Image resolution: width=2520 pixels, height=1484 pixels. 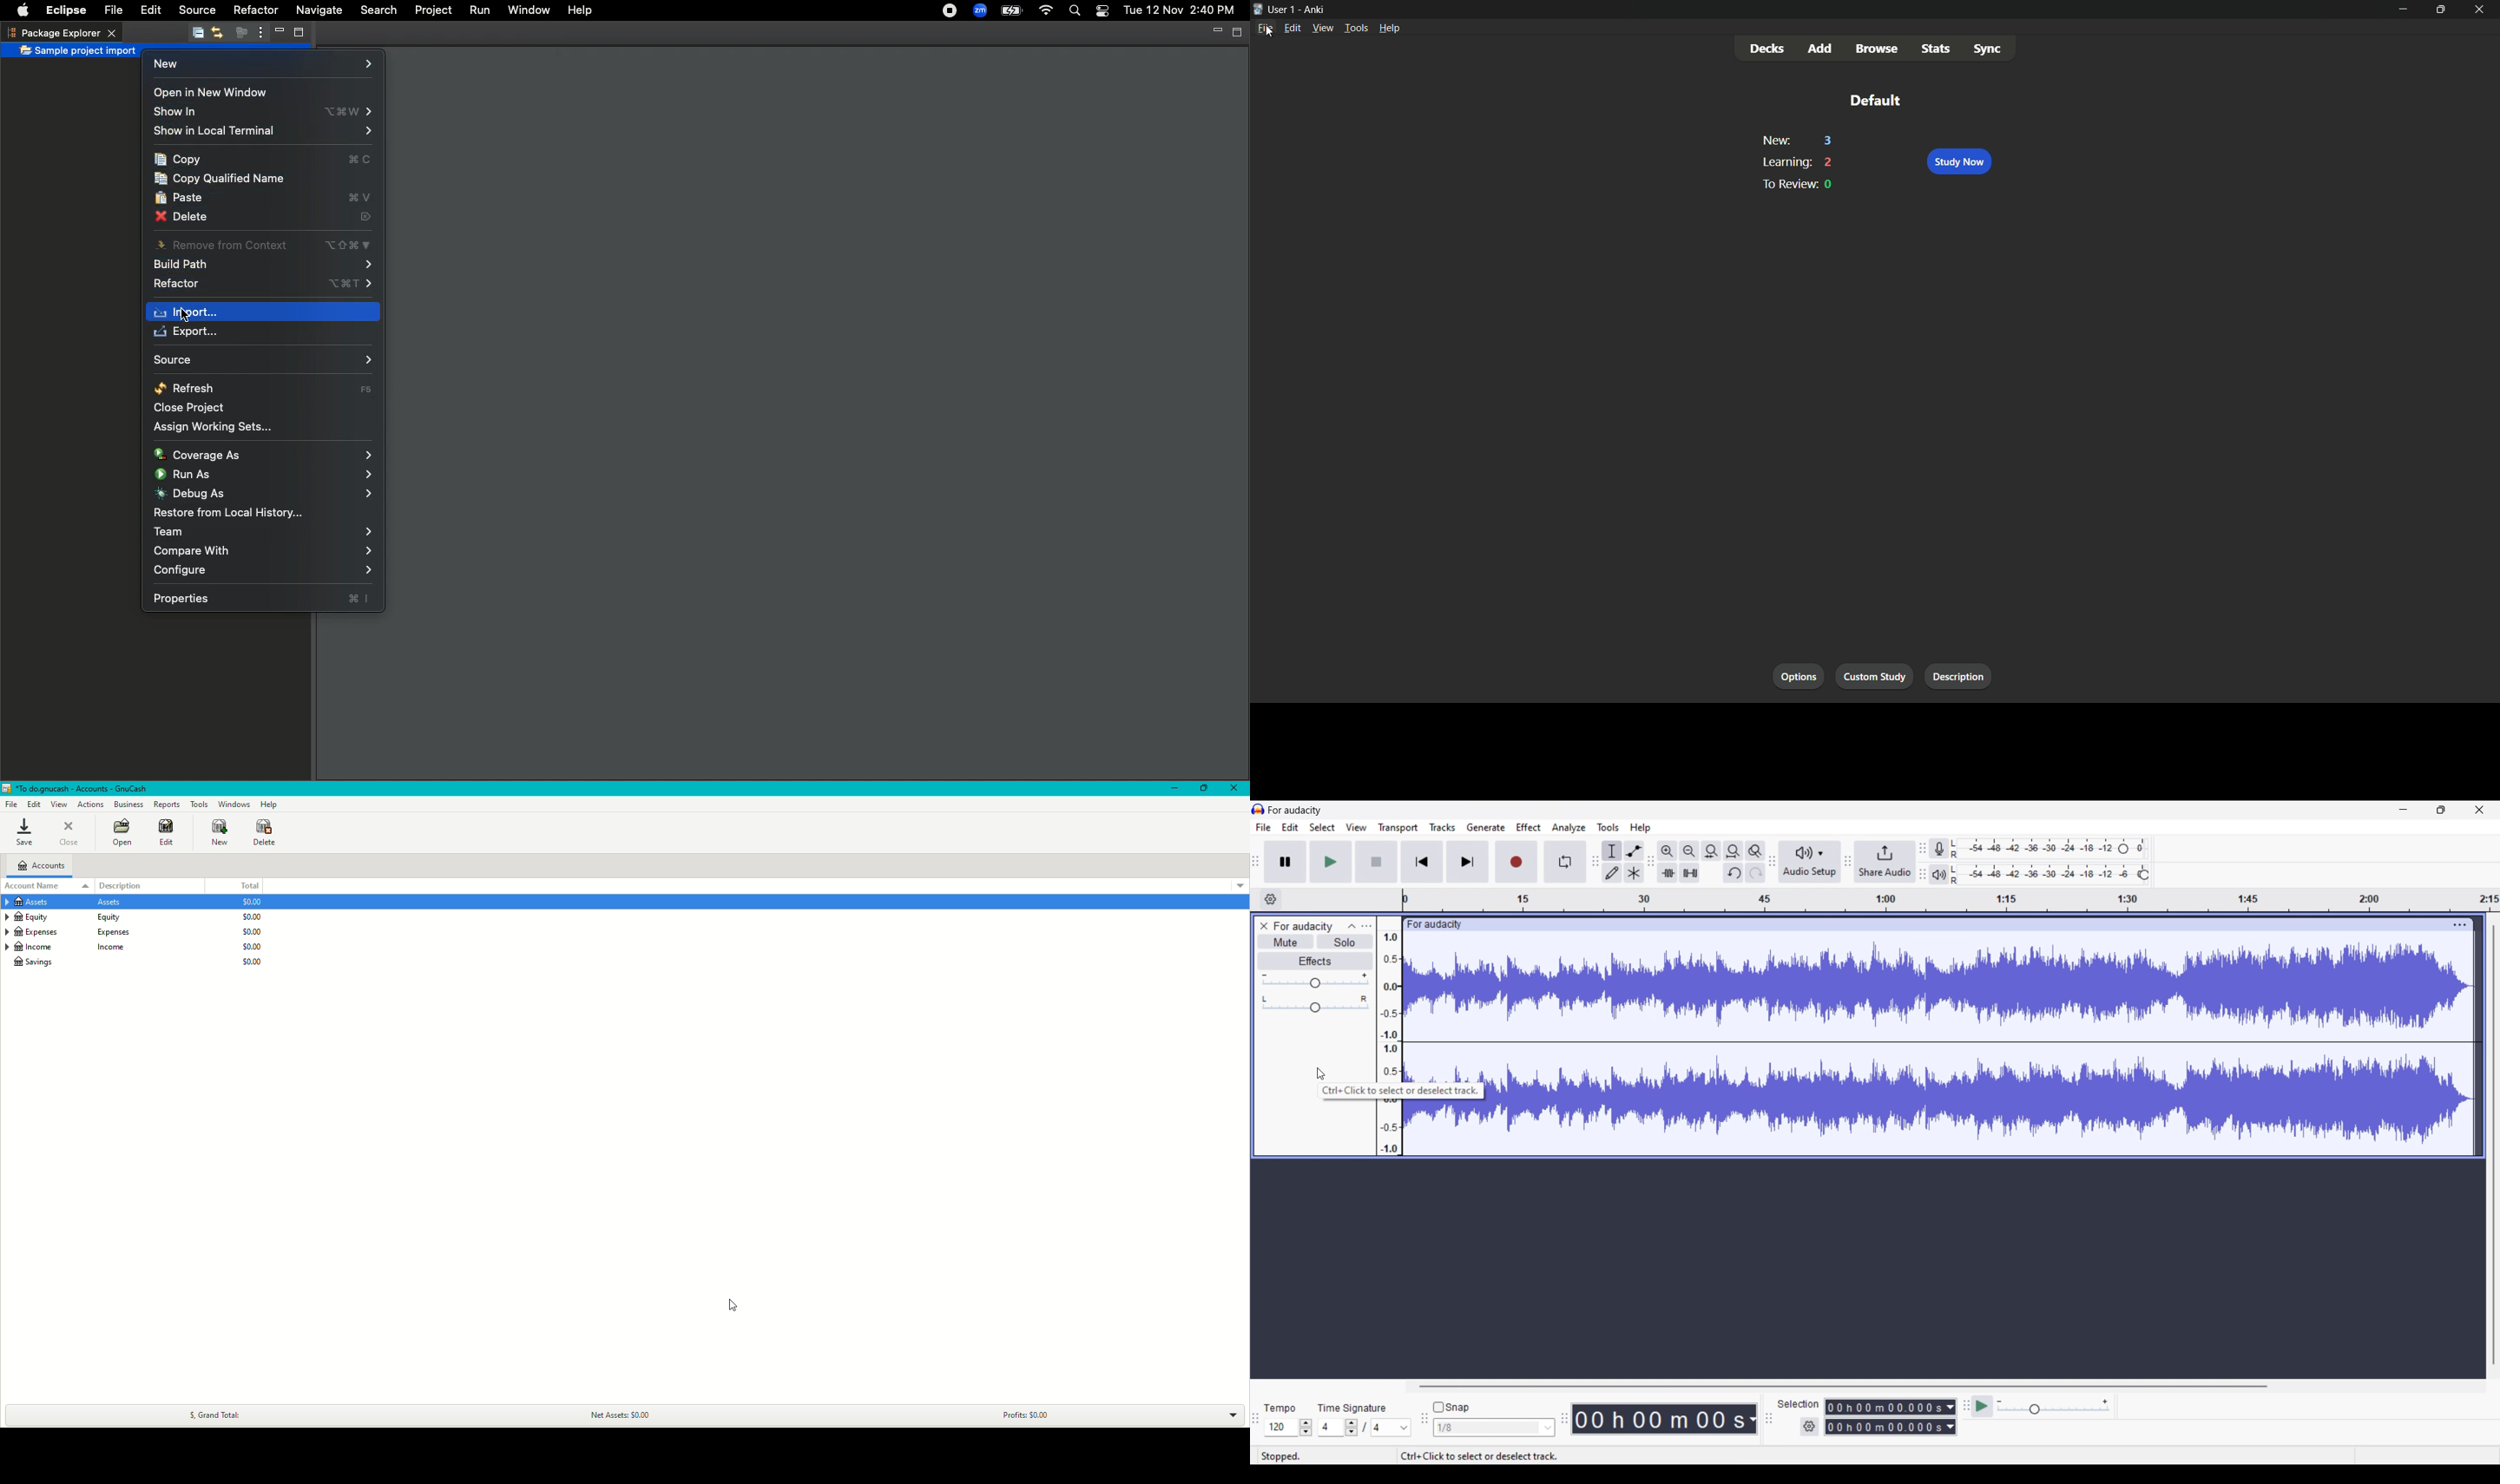 What do you see at coordinates (120, 834) in the screenshot?
I see `Open` at bounding box center [120, 834].